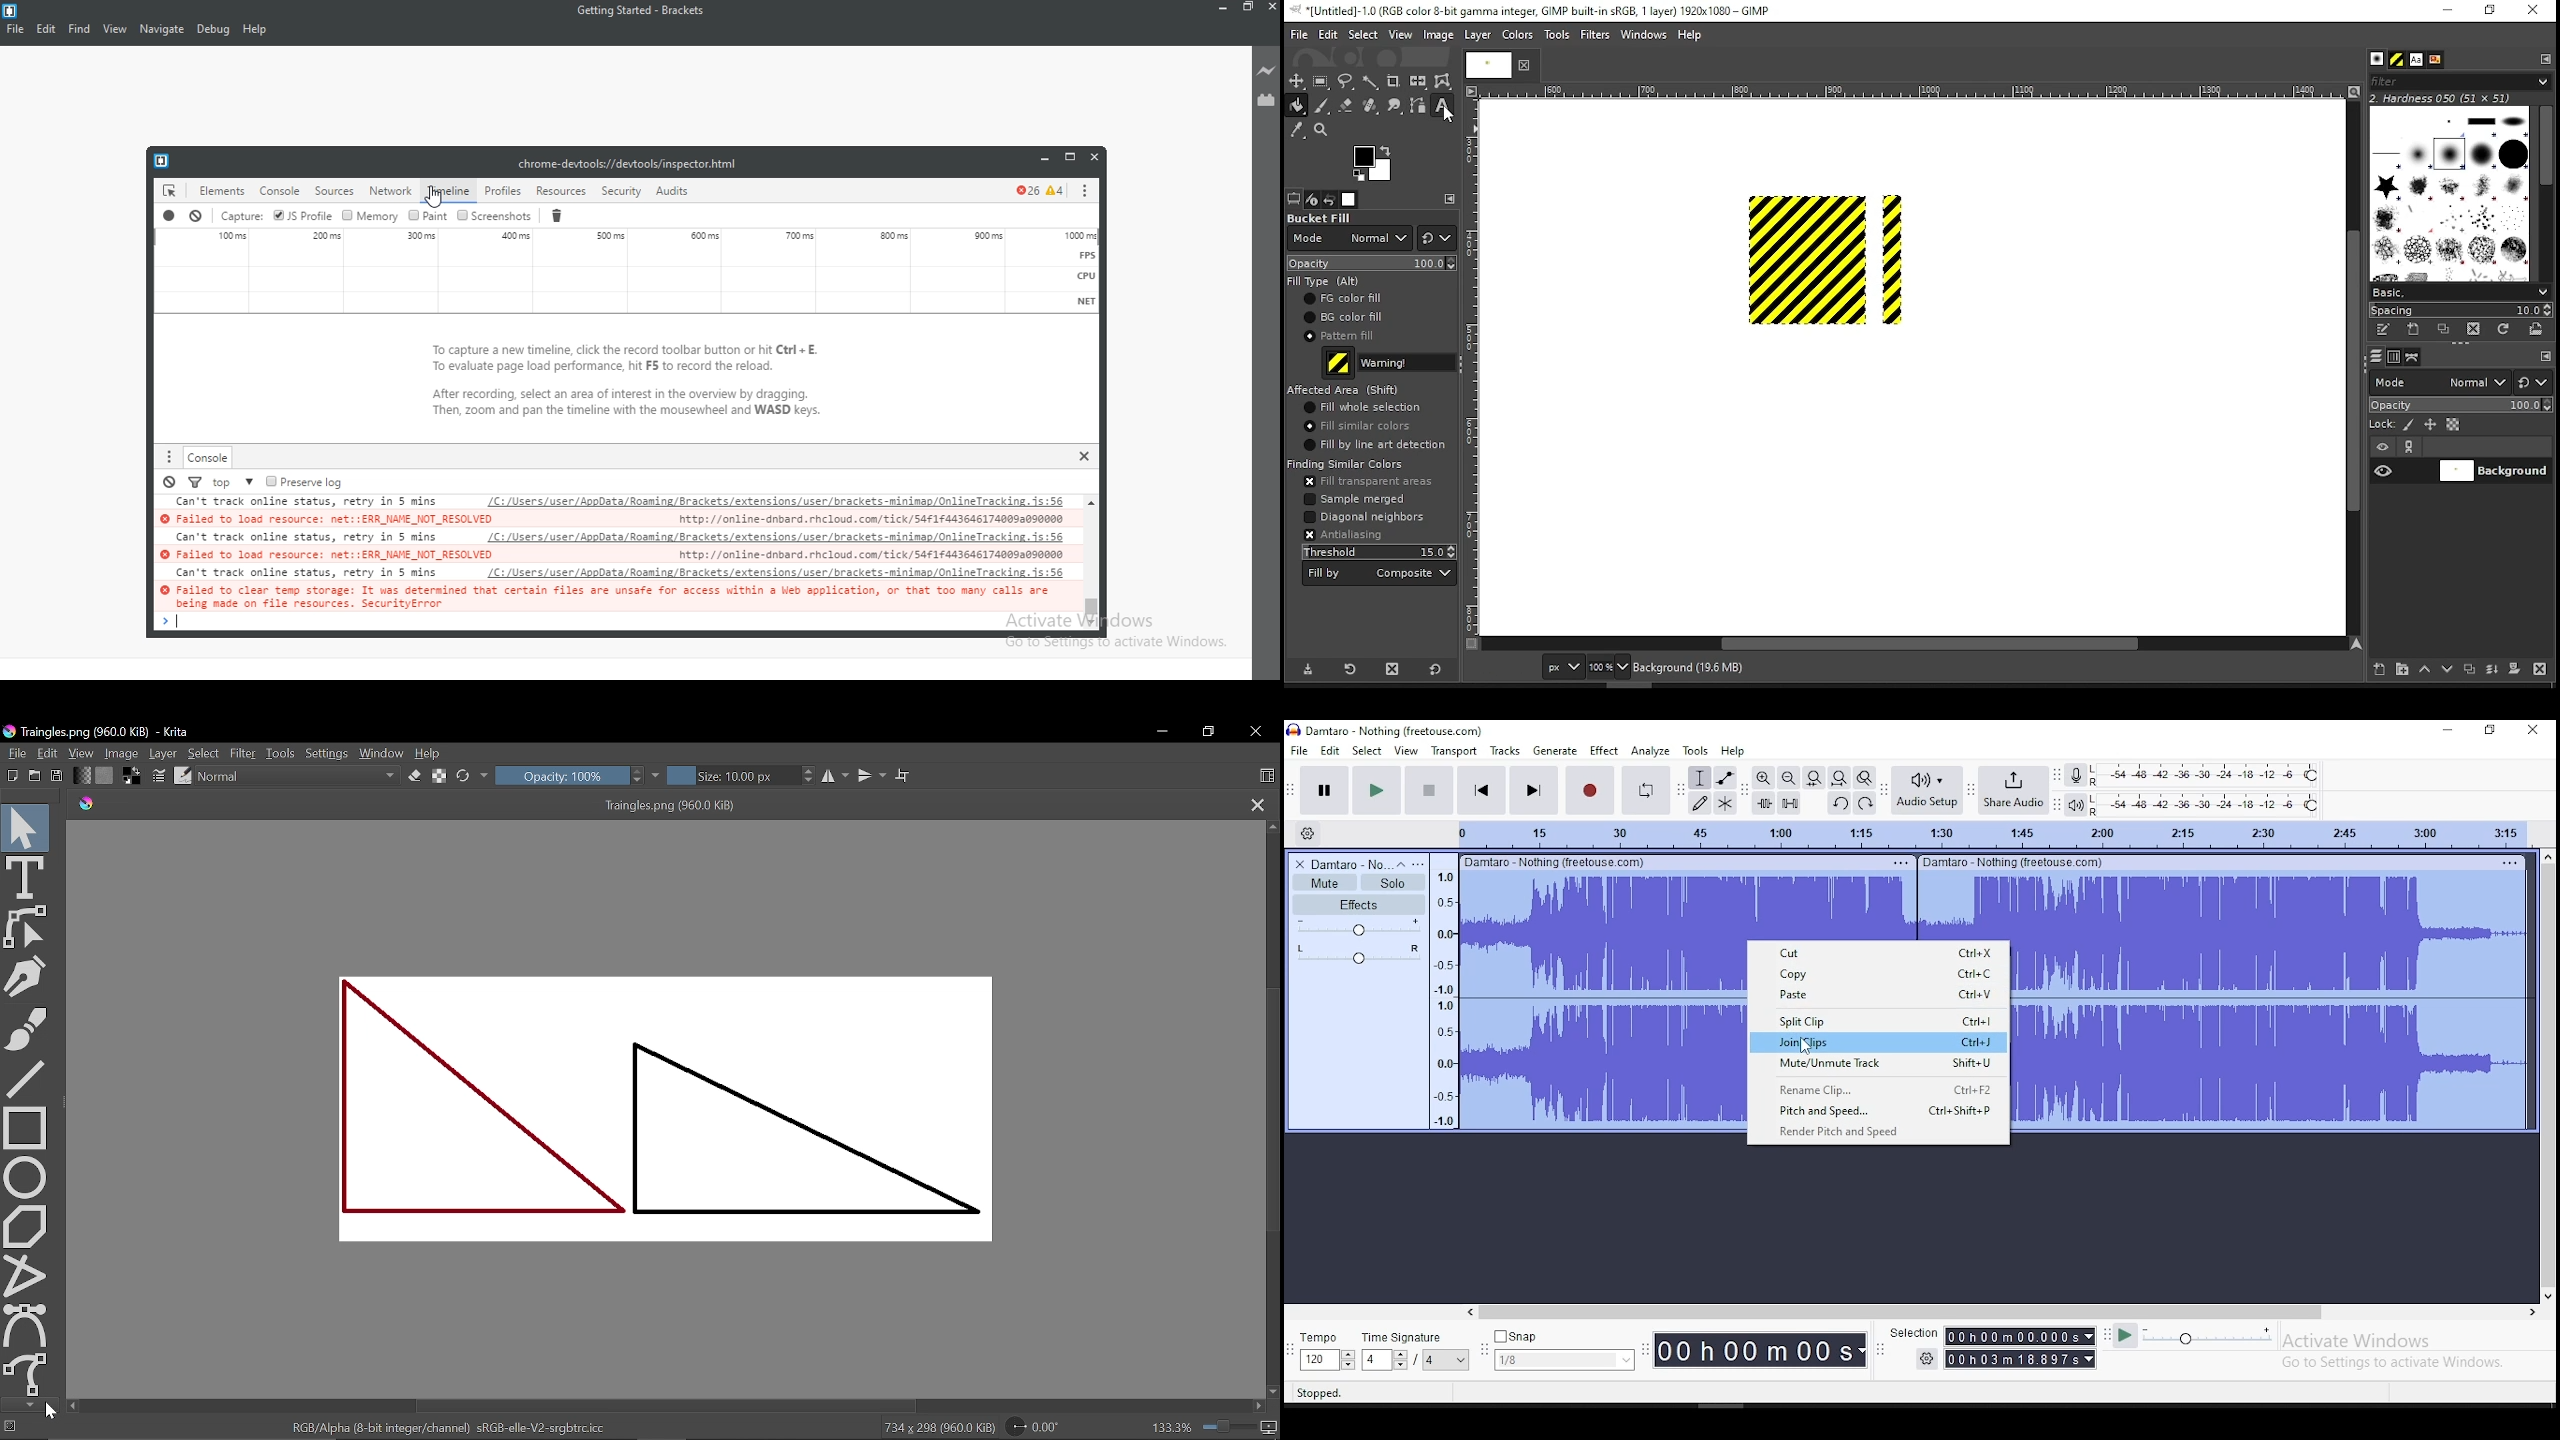  Describe the element at coordinates (1401, 864) in the screenshot. I see `collapse` at that location.